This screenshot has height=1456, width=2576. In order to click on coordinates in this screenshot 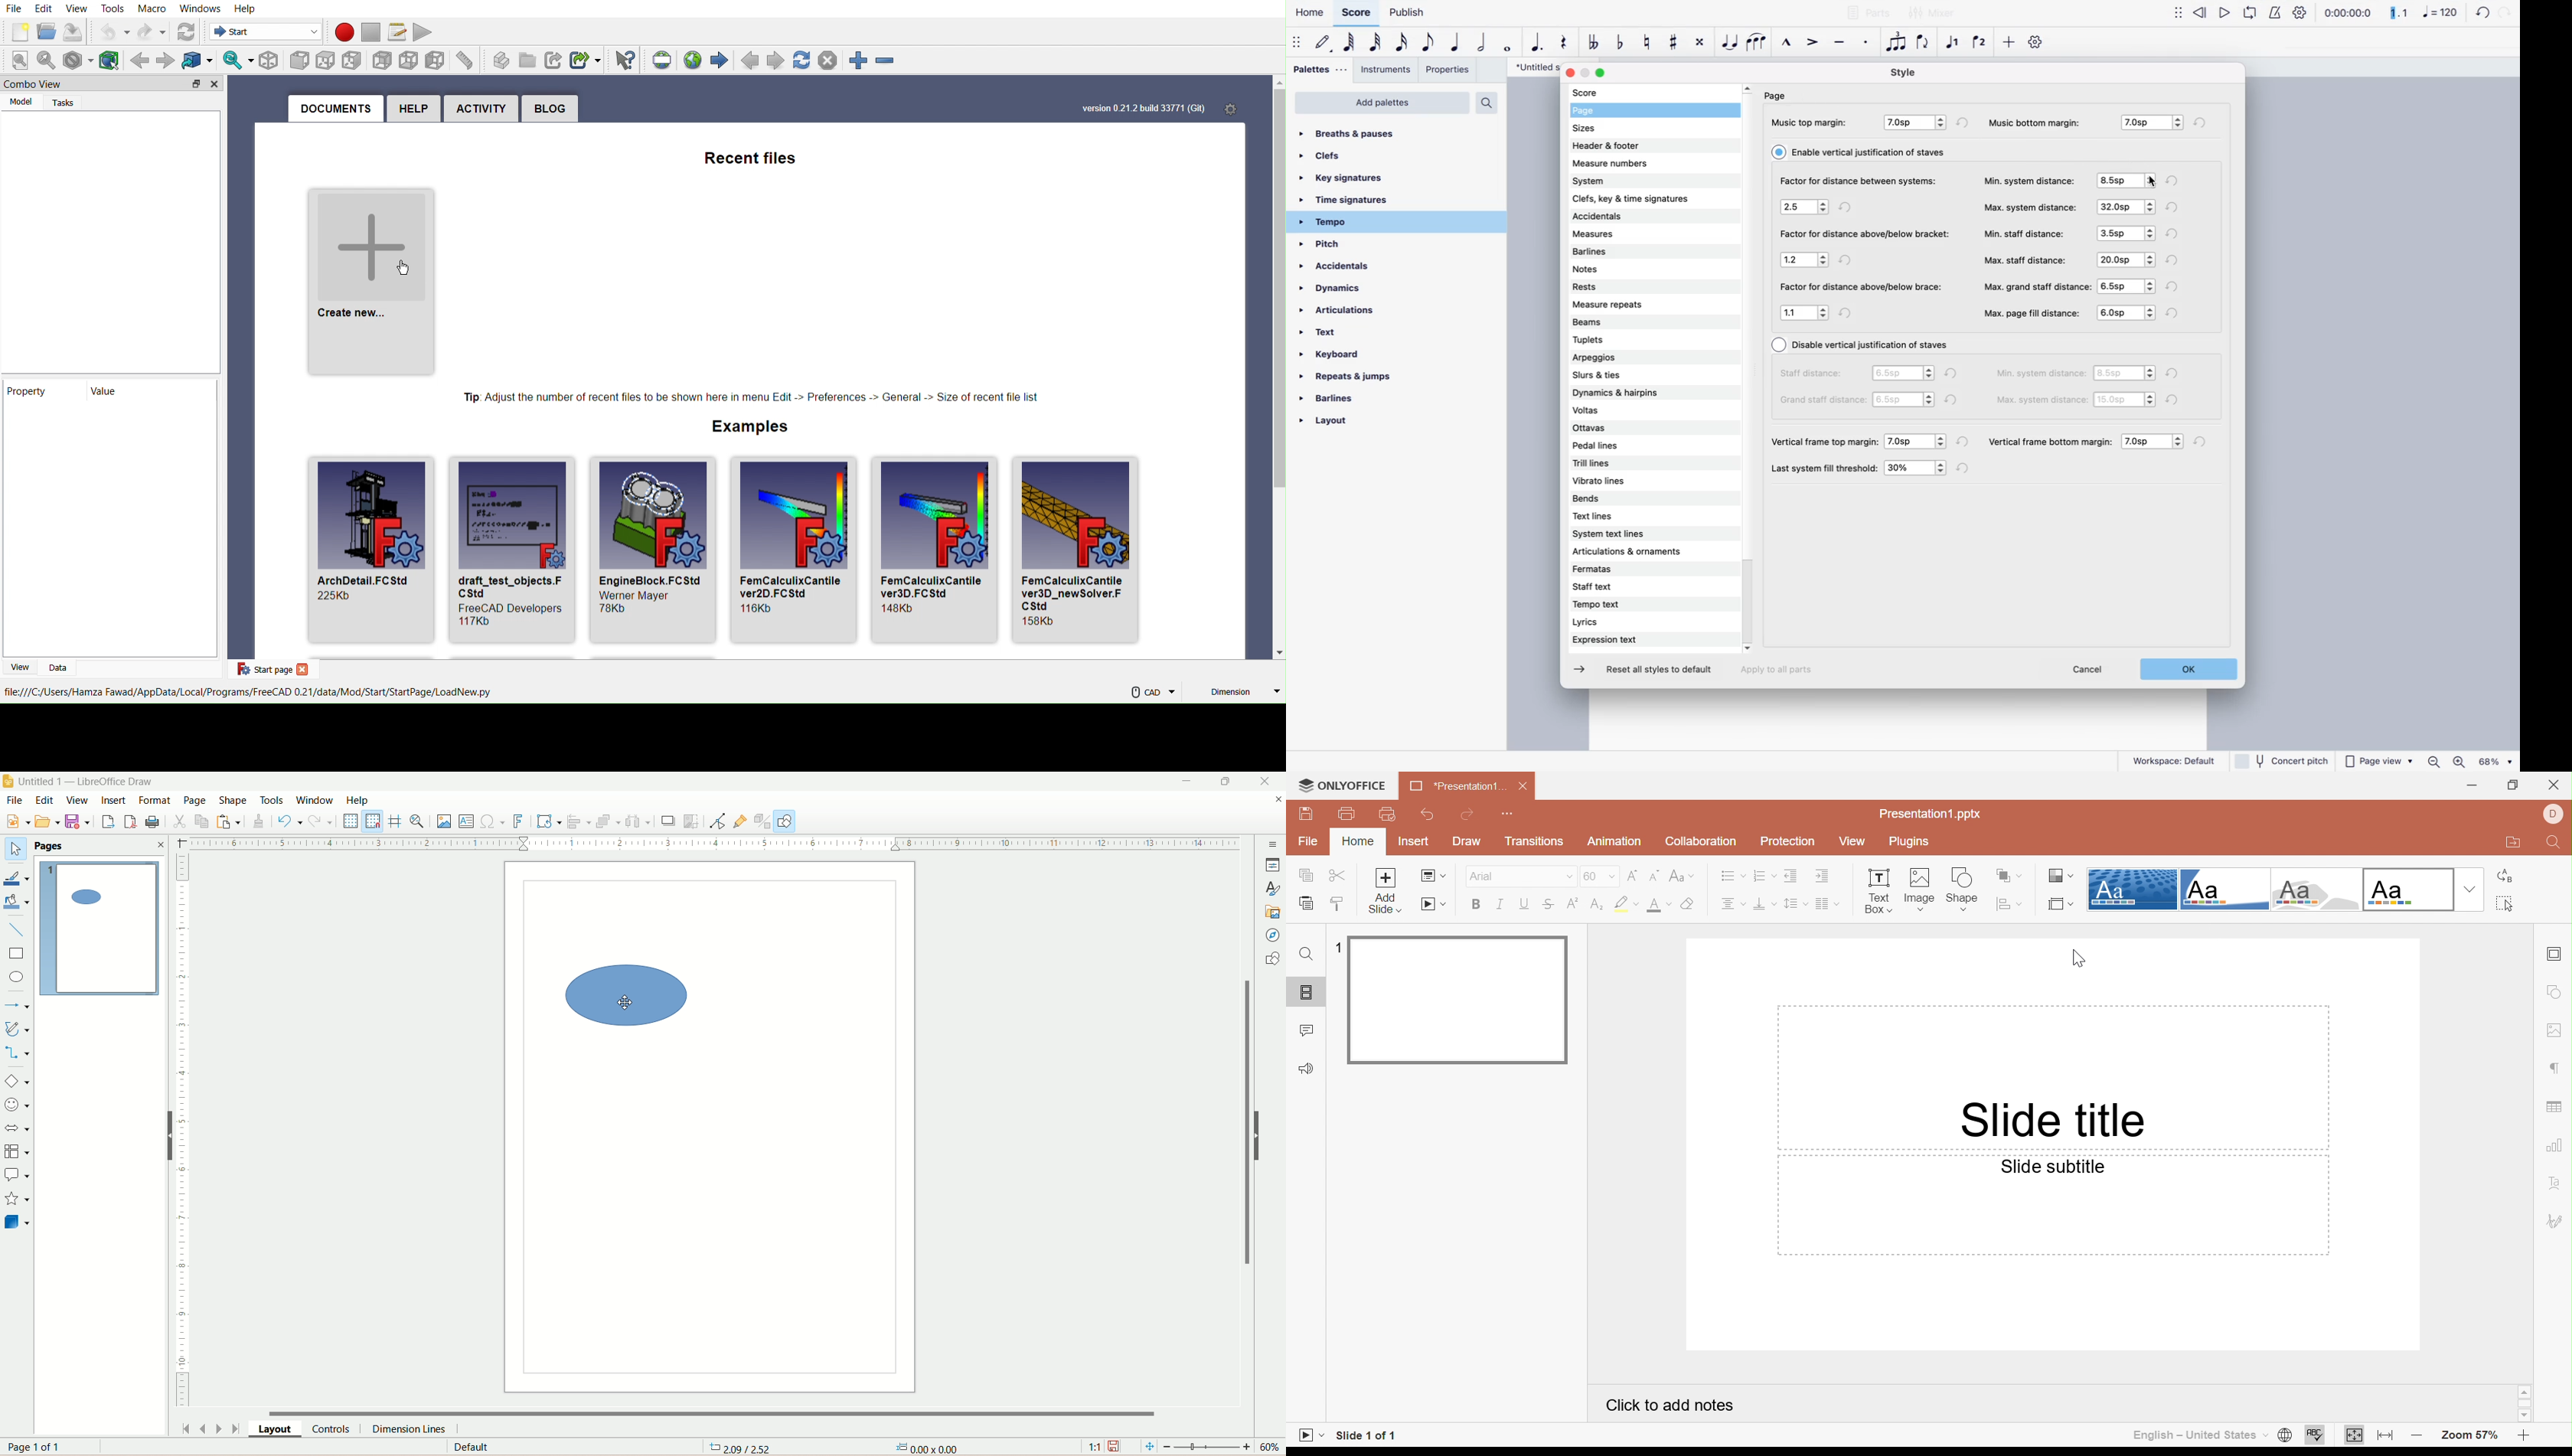, I will do `click(745, 1448)`.